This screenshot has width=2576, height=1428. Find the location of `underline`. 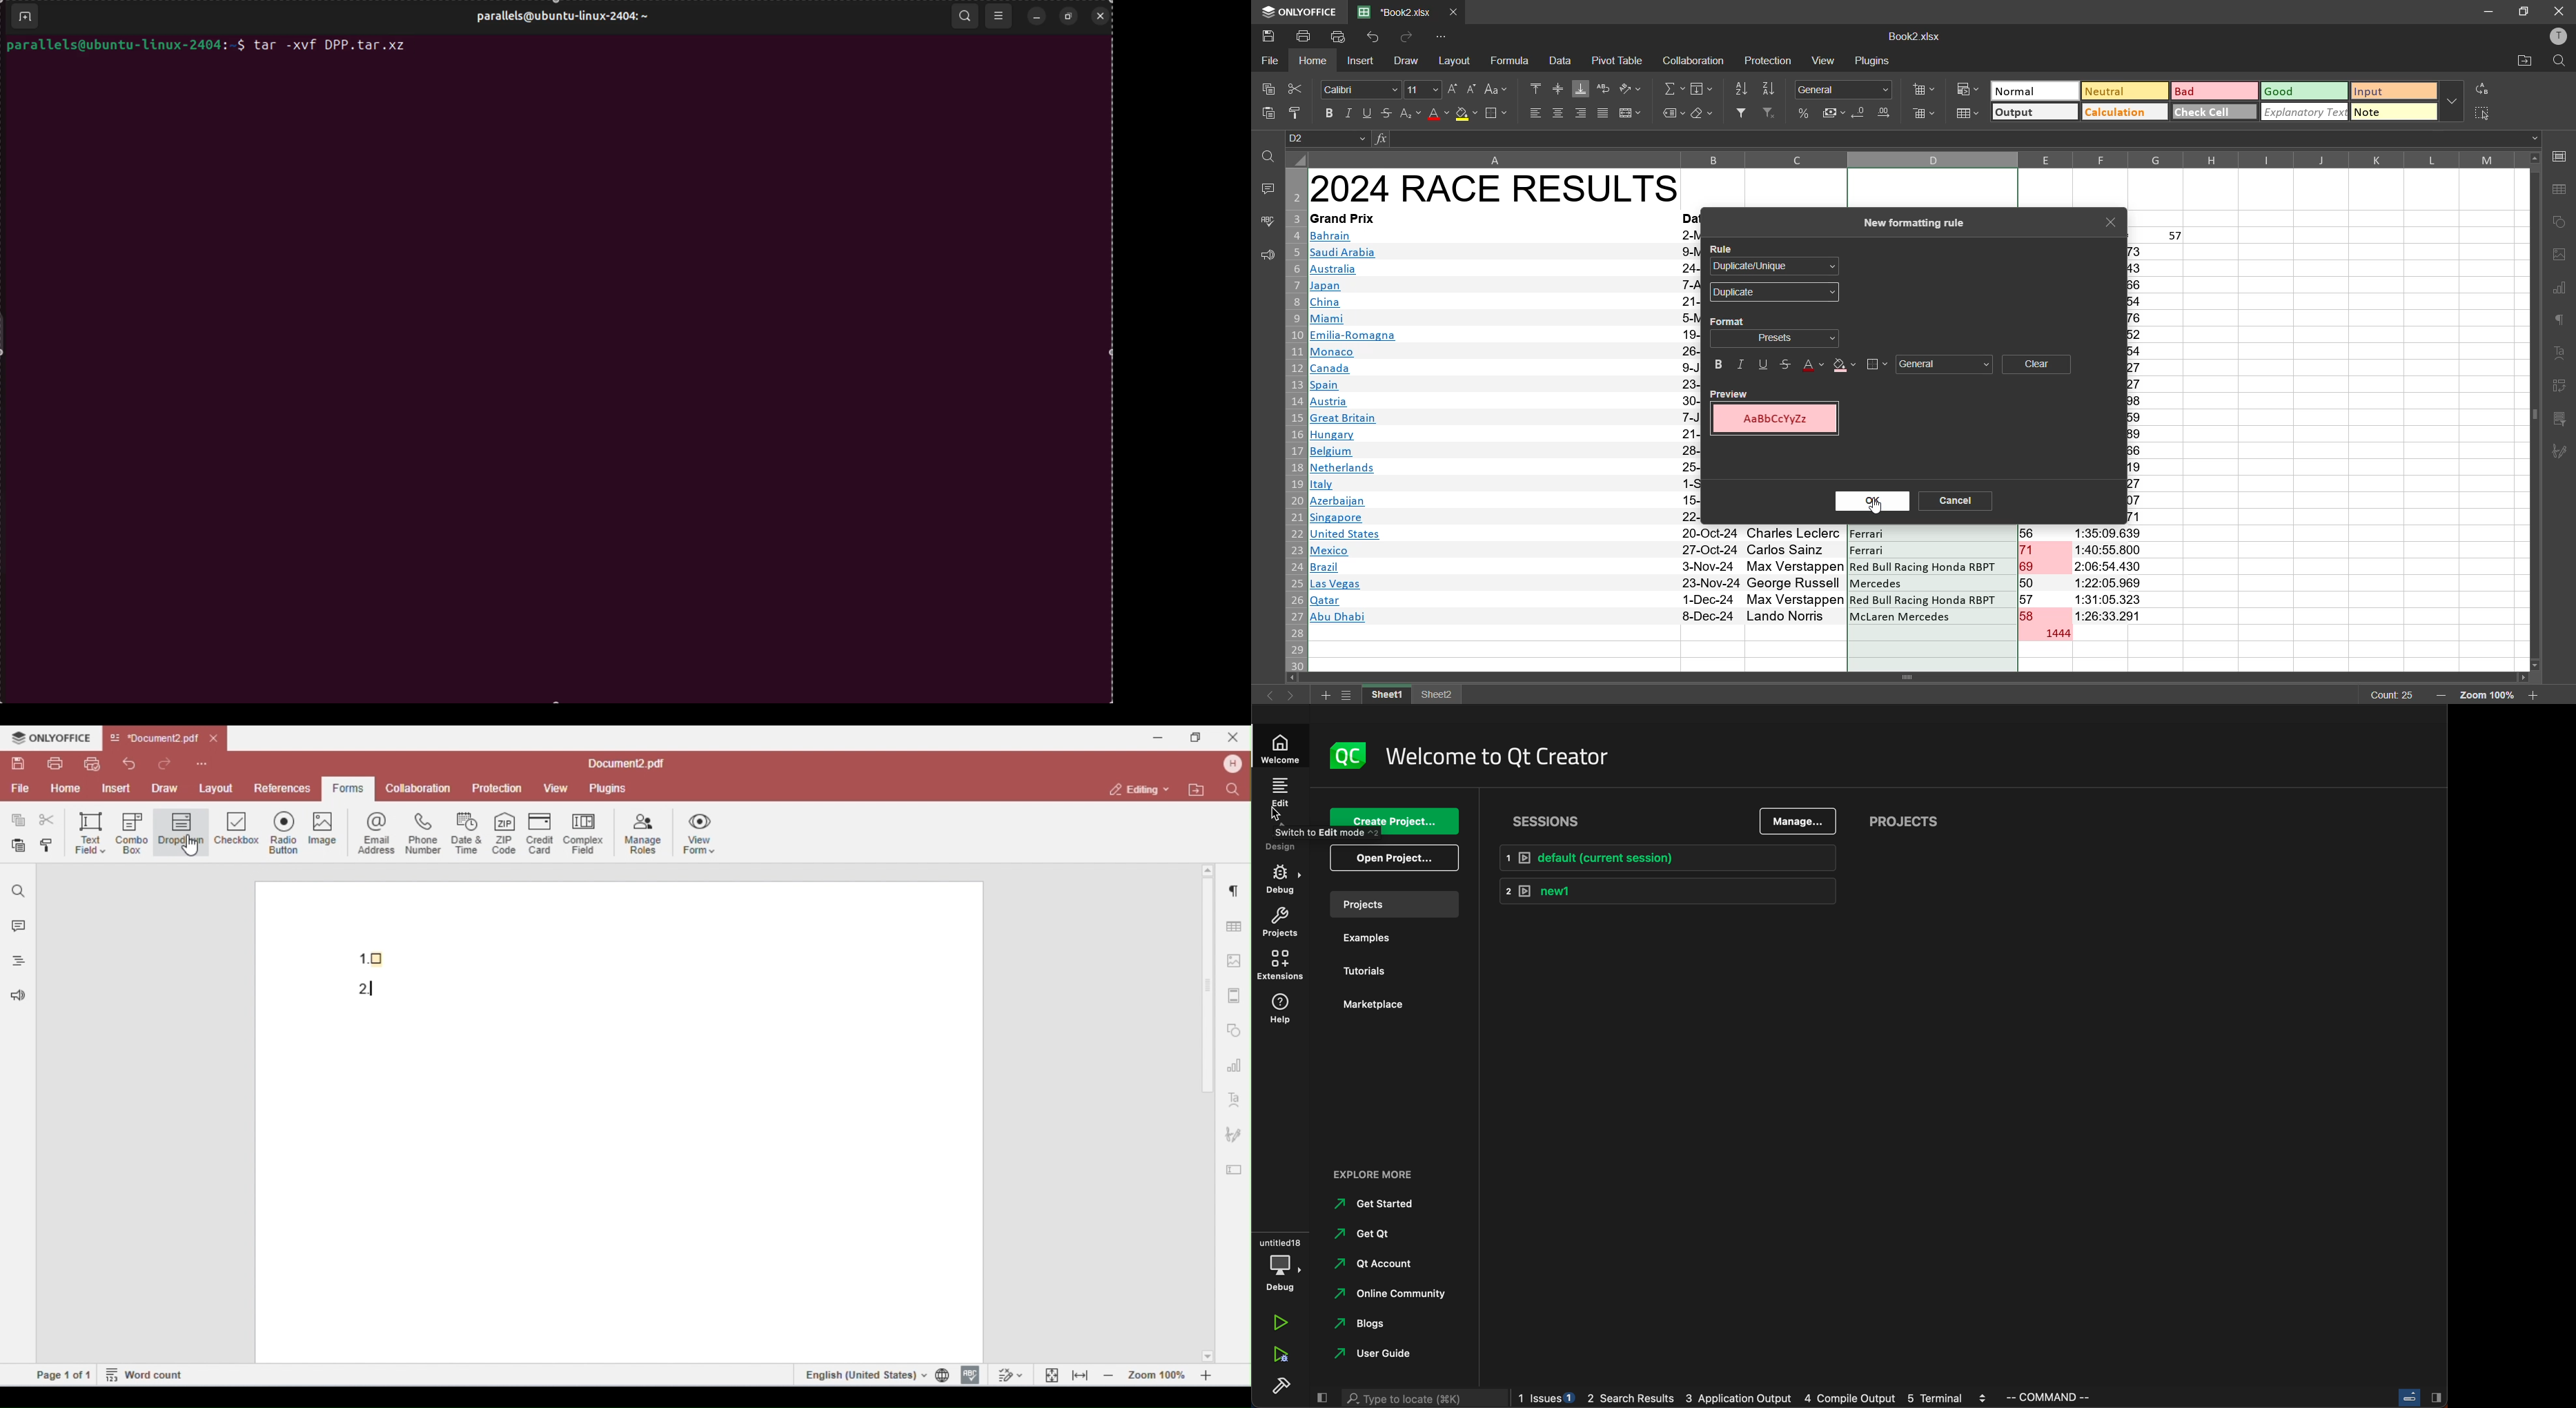

underline is located at coordinates (1761, 366).